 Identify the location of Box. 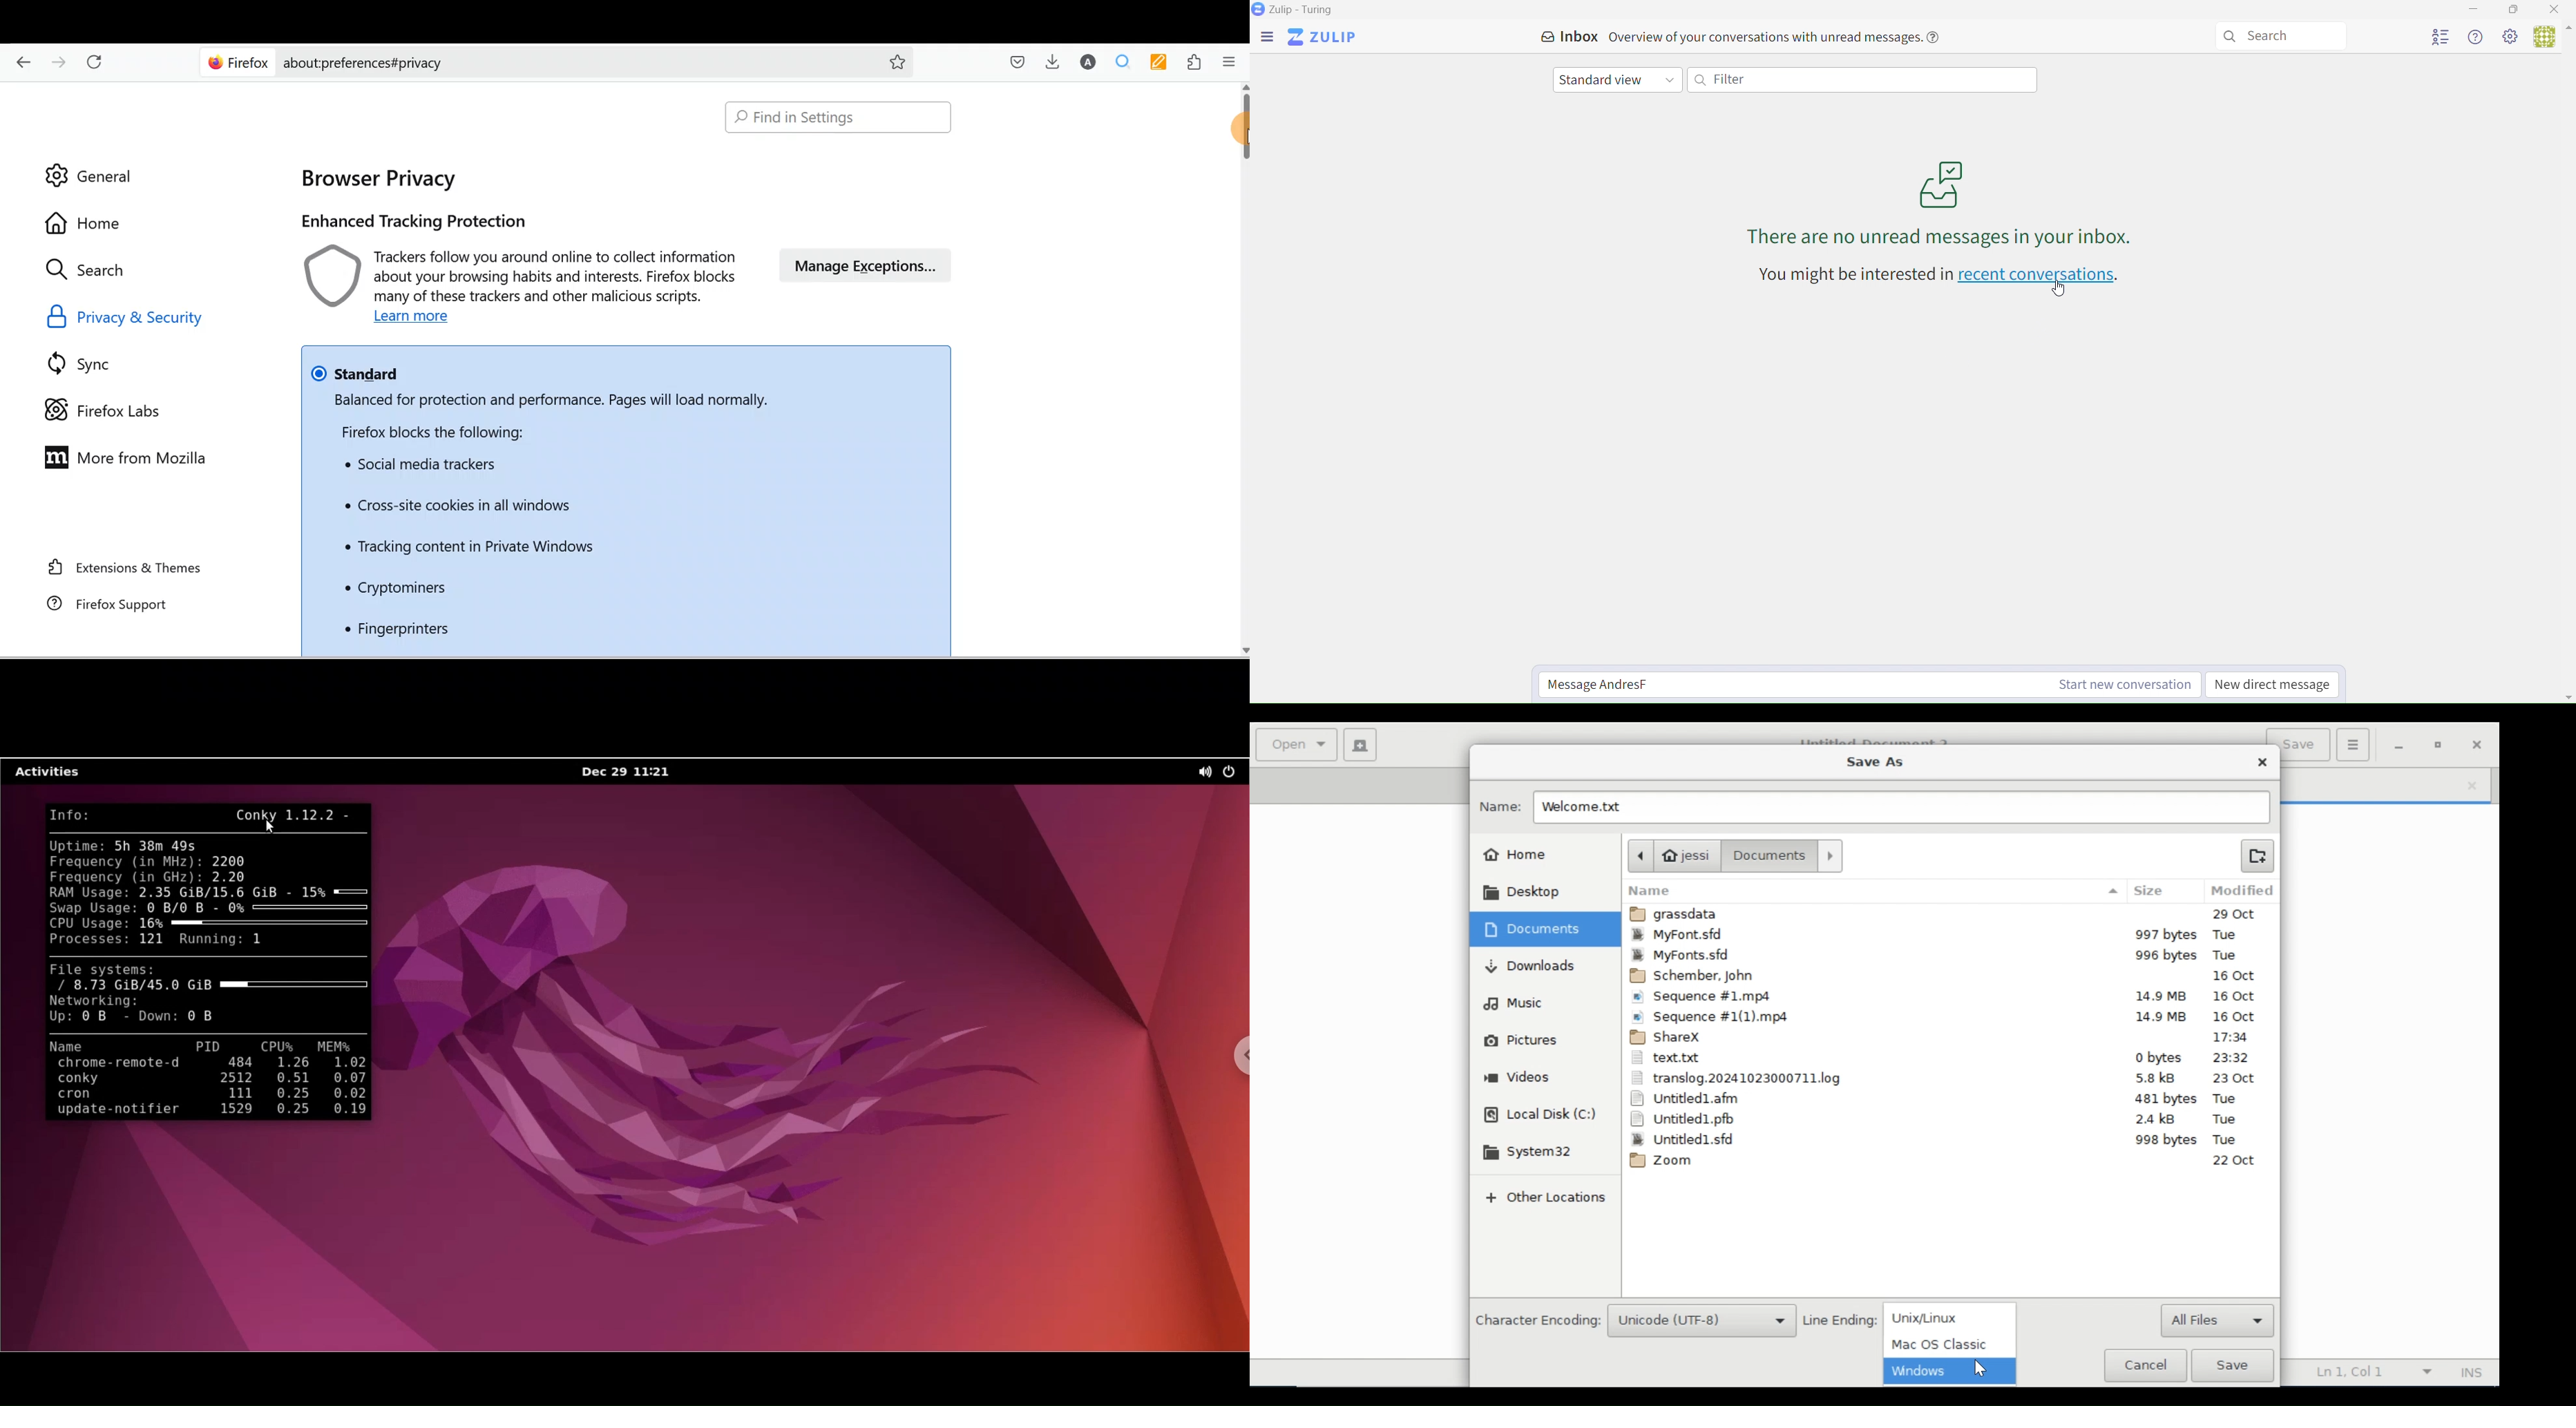
(2518, 10).